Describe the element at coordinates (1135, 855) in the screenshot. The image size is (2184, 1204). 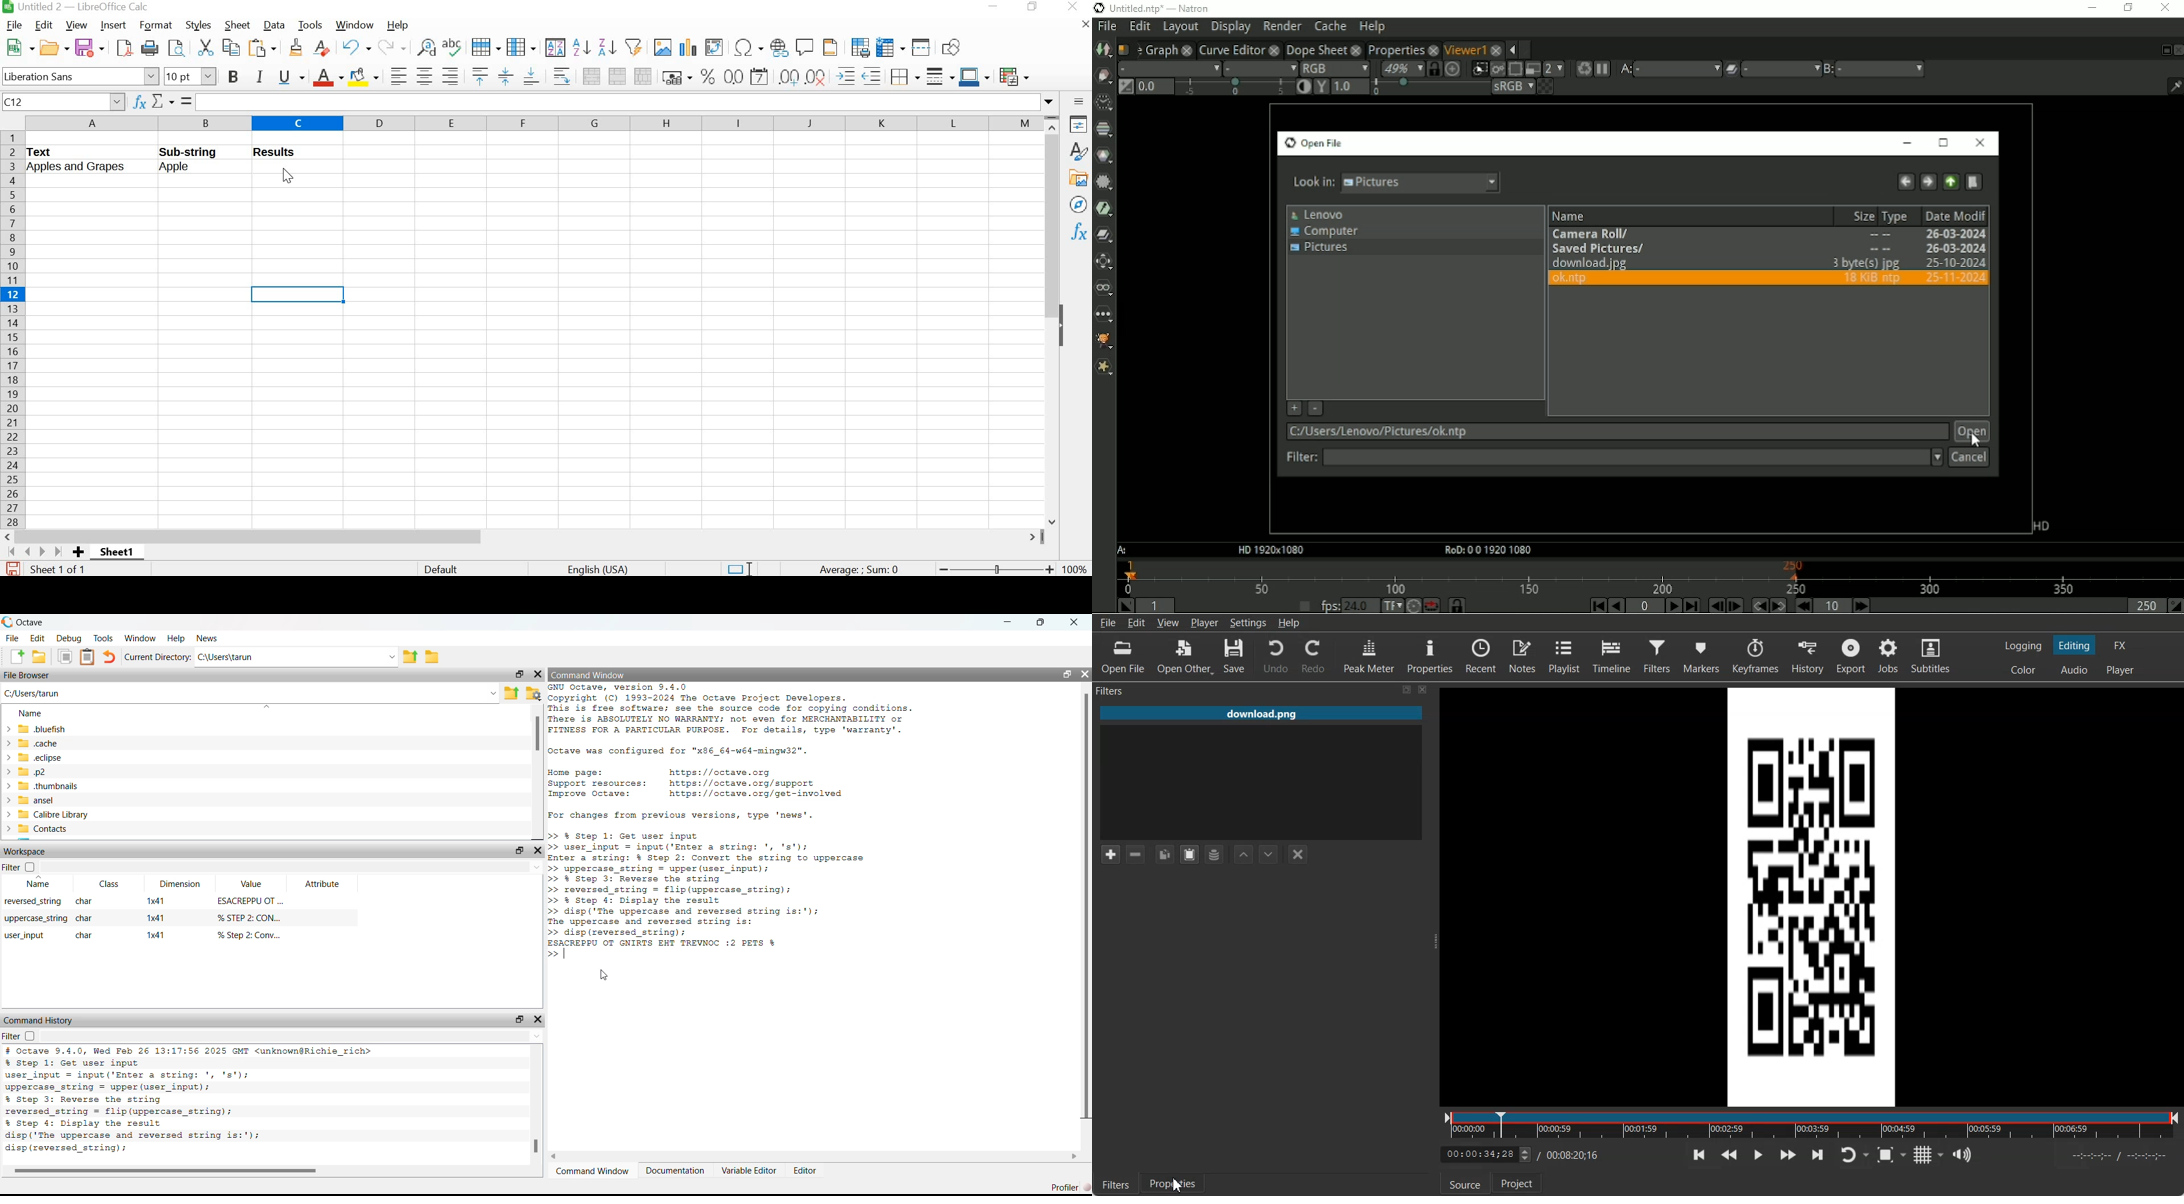
I see `Remove selected Filter` at that location.